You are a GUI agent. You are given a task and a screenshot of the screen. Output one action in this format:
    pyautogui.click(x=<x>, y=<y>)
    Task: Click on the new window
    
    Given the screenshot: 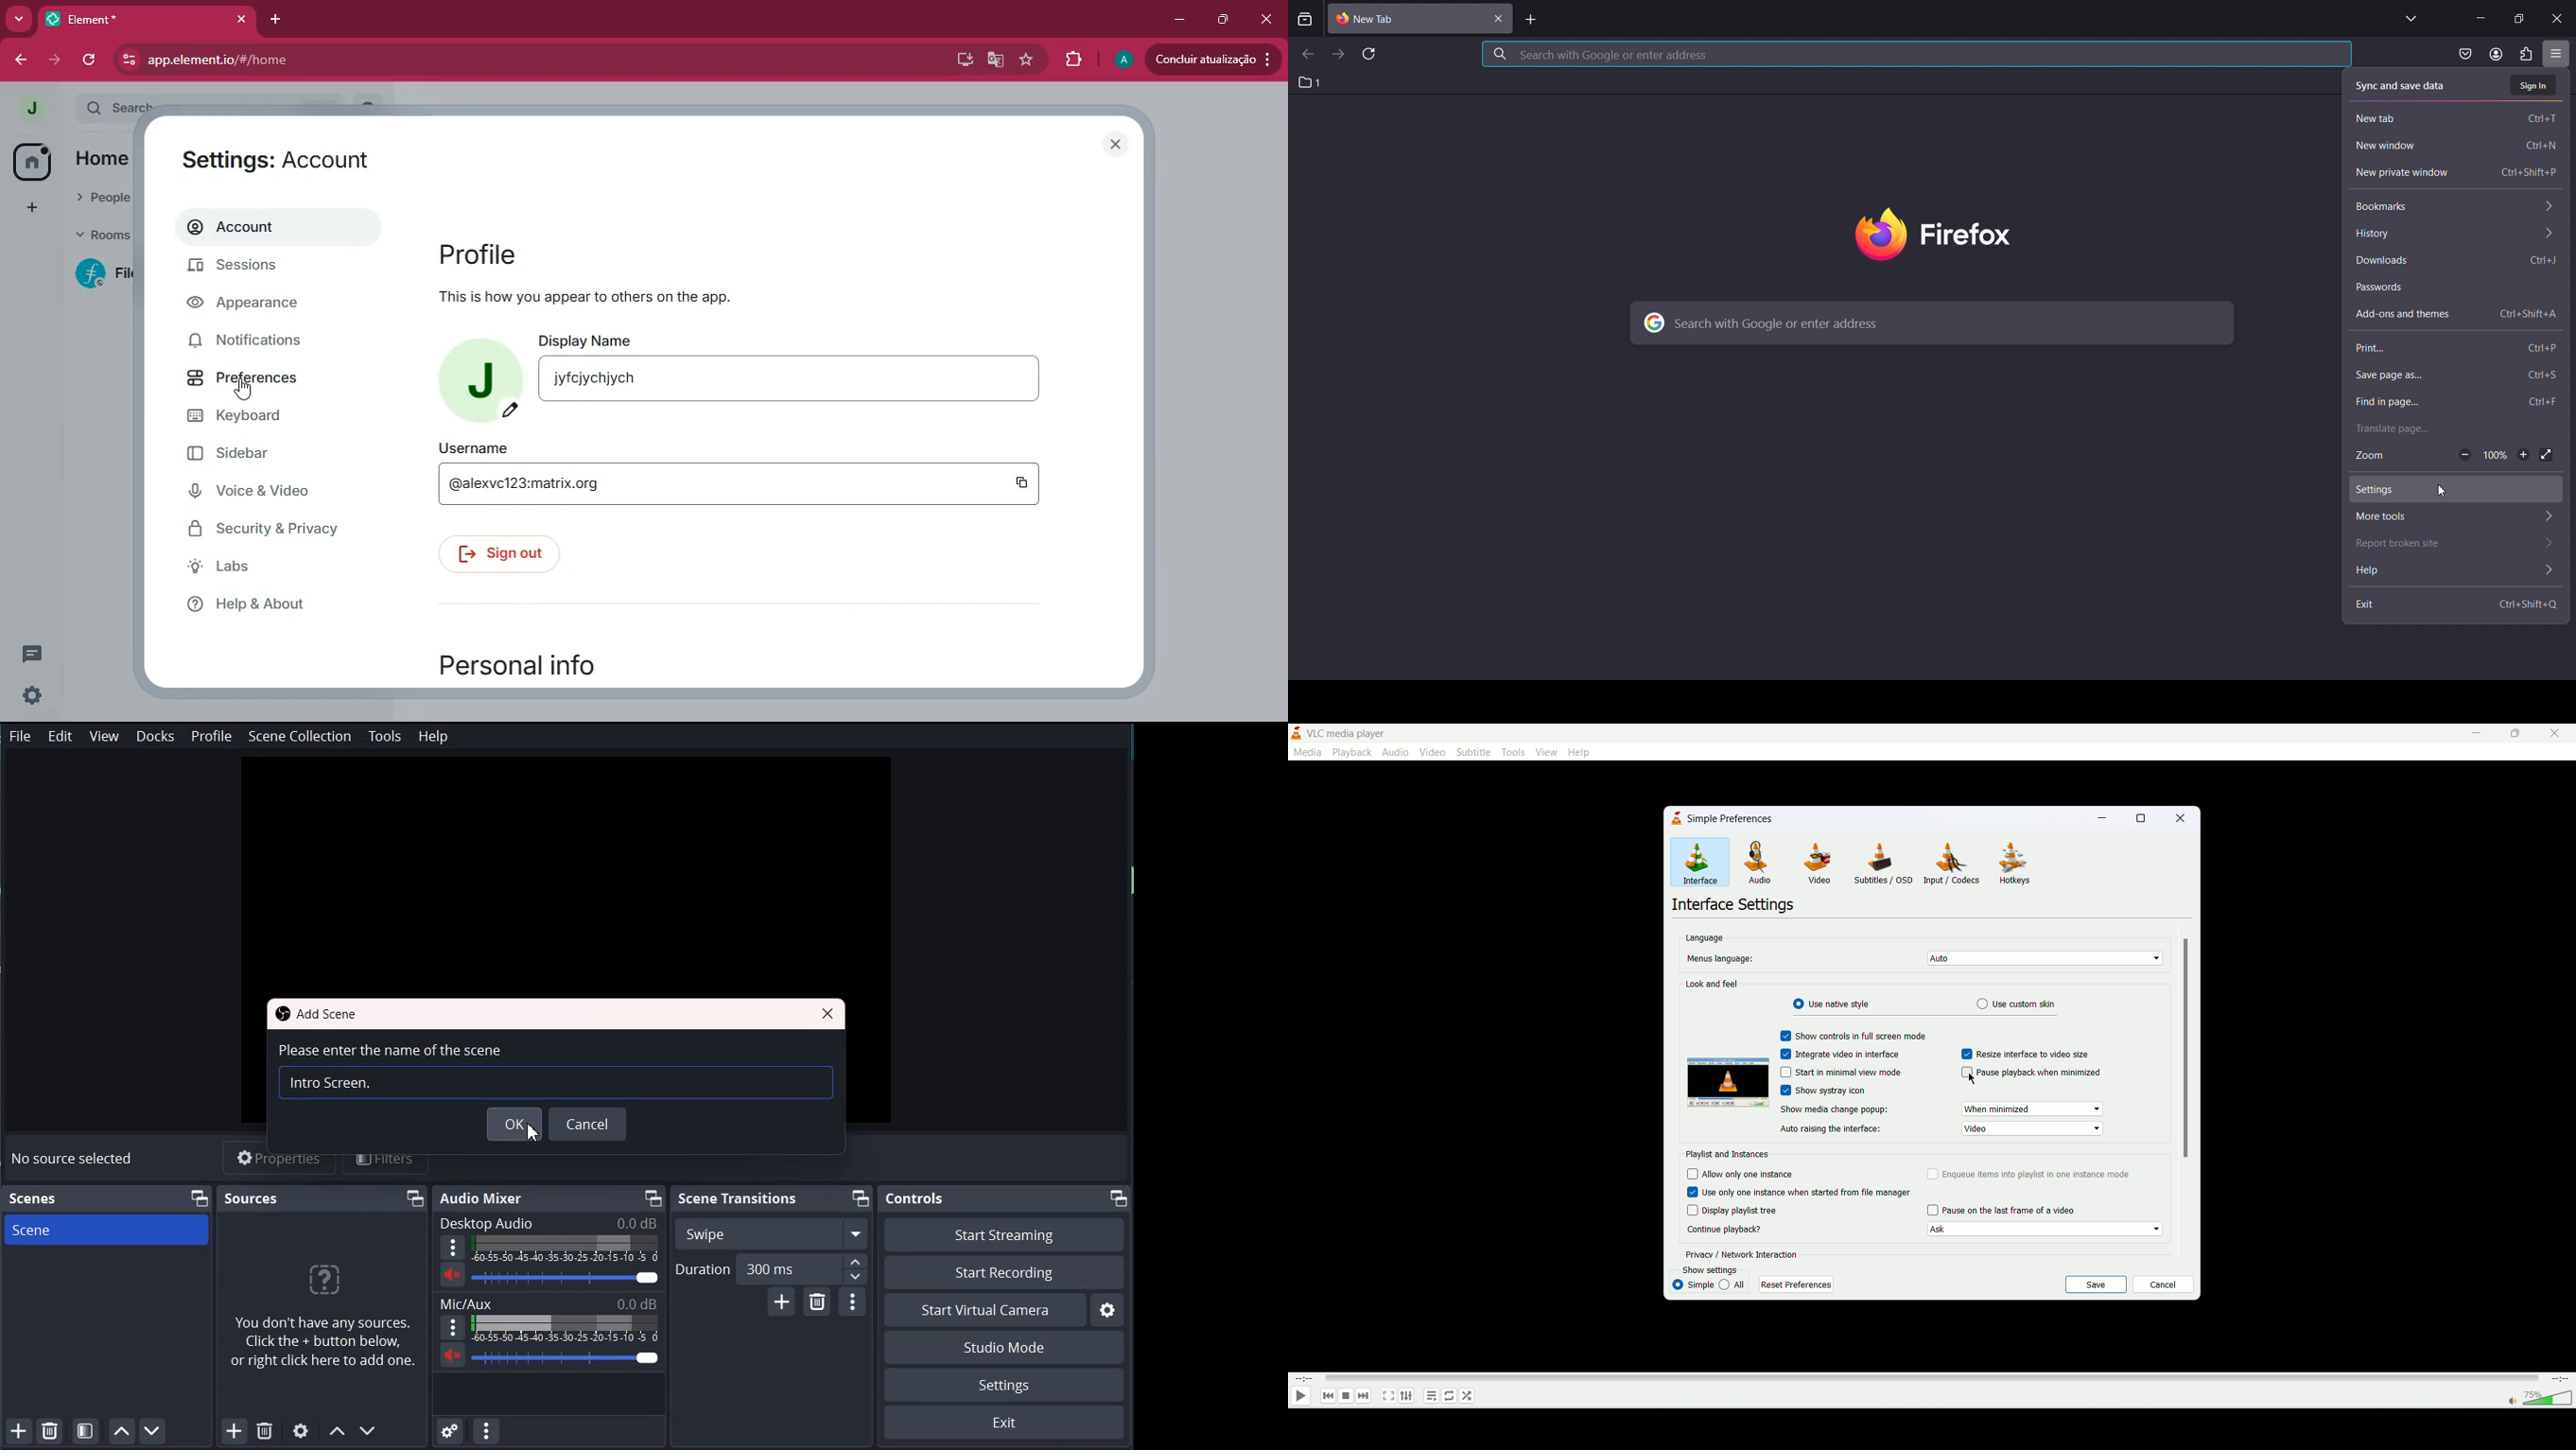 What is the action you would take?
    pyautogui.click(x=2455, y=144)
    